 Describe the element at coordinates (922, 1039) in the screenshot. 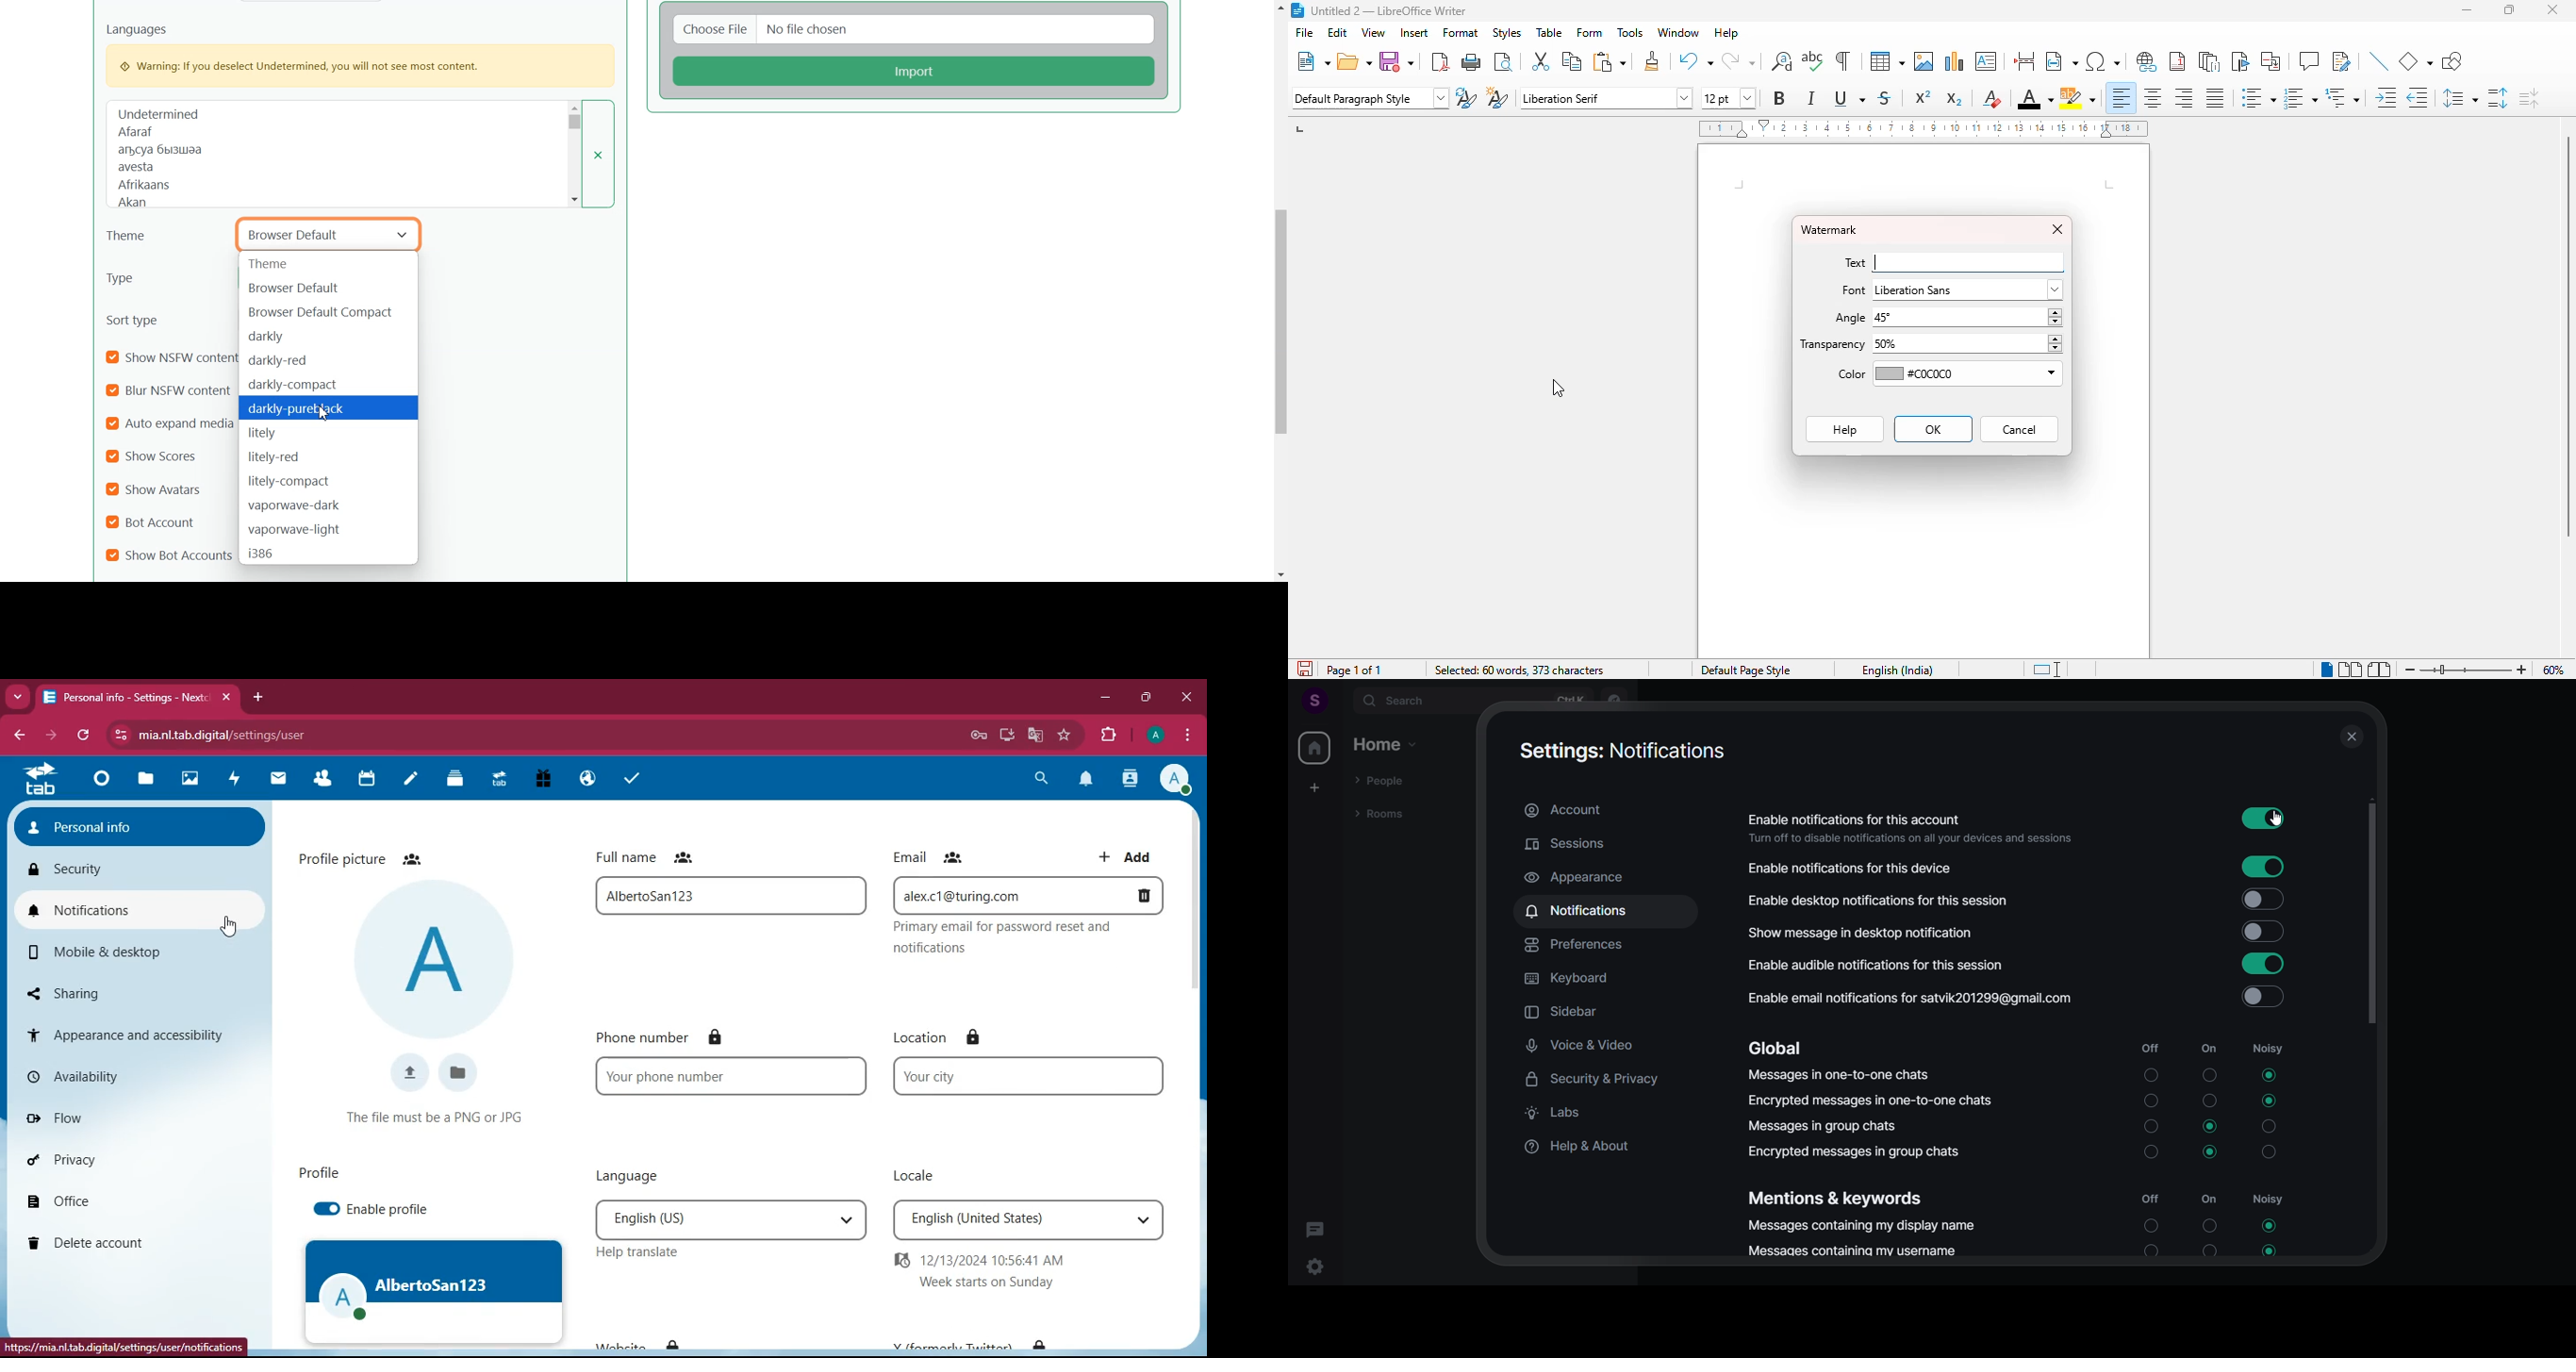

I see `location` at that location.